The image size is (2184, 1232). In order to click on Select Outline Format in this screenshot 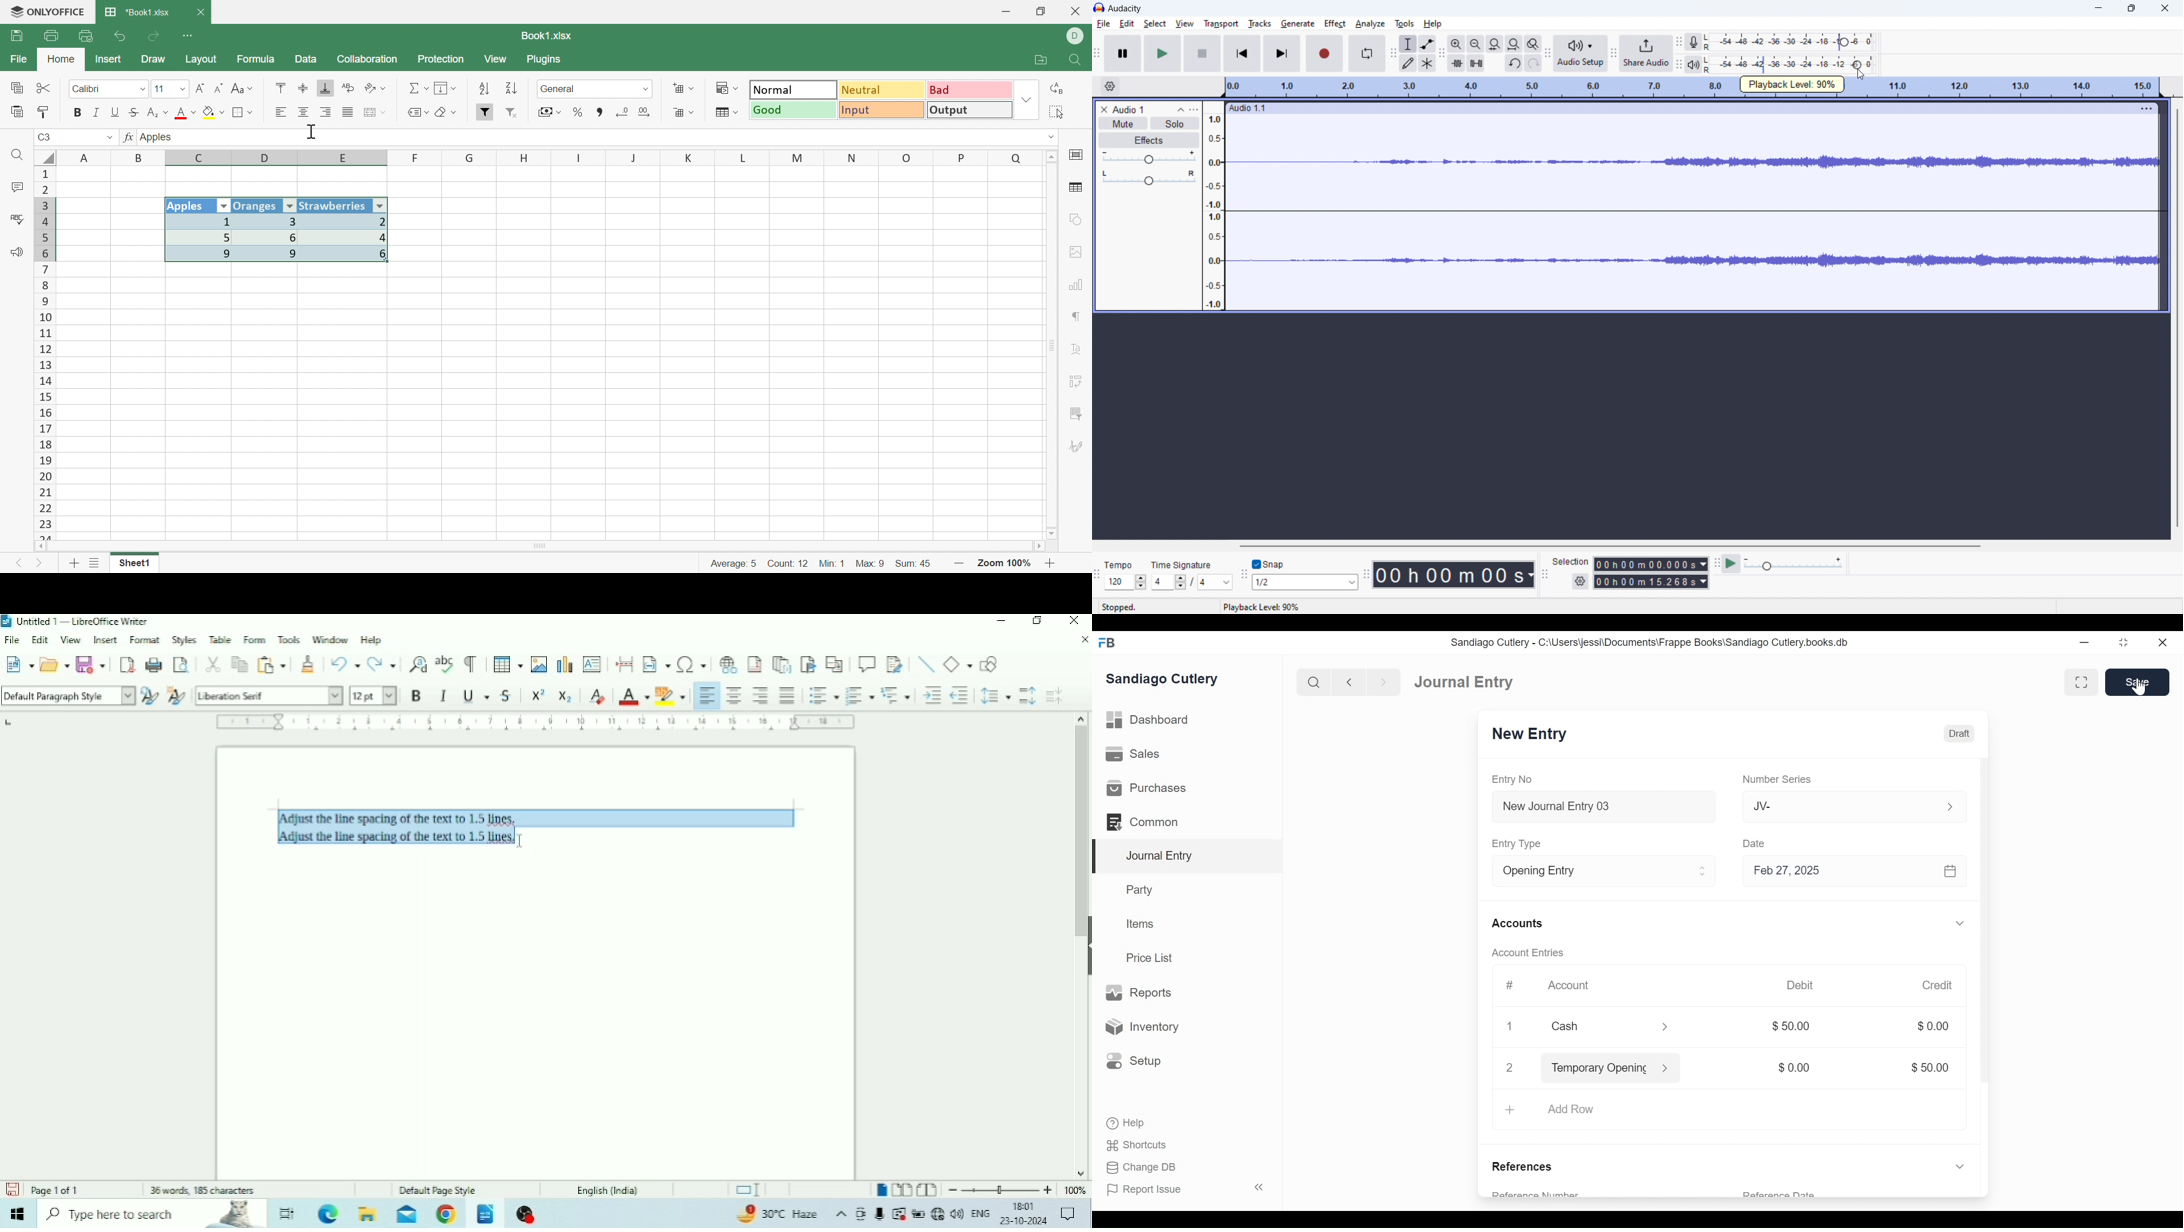, I will do `click(896, 695)`.